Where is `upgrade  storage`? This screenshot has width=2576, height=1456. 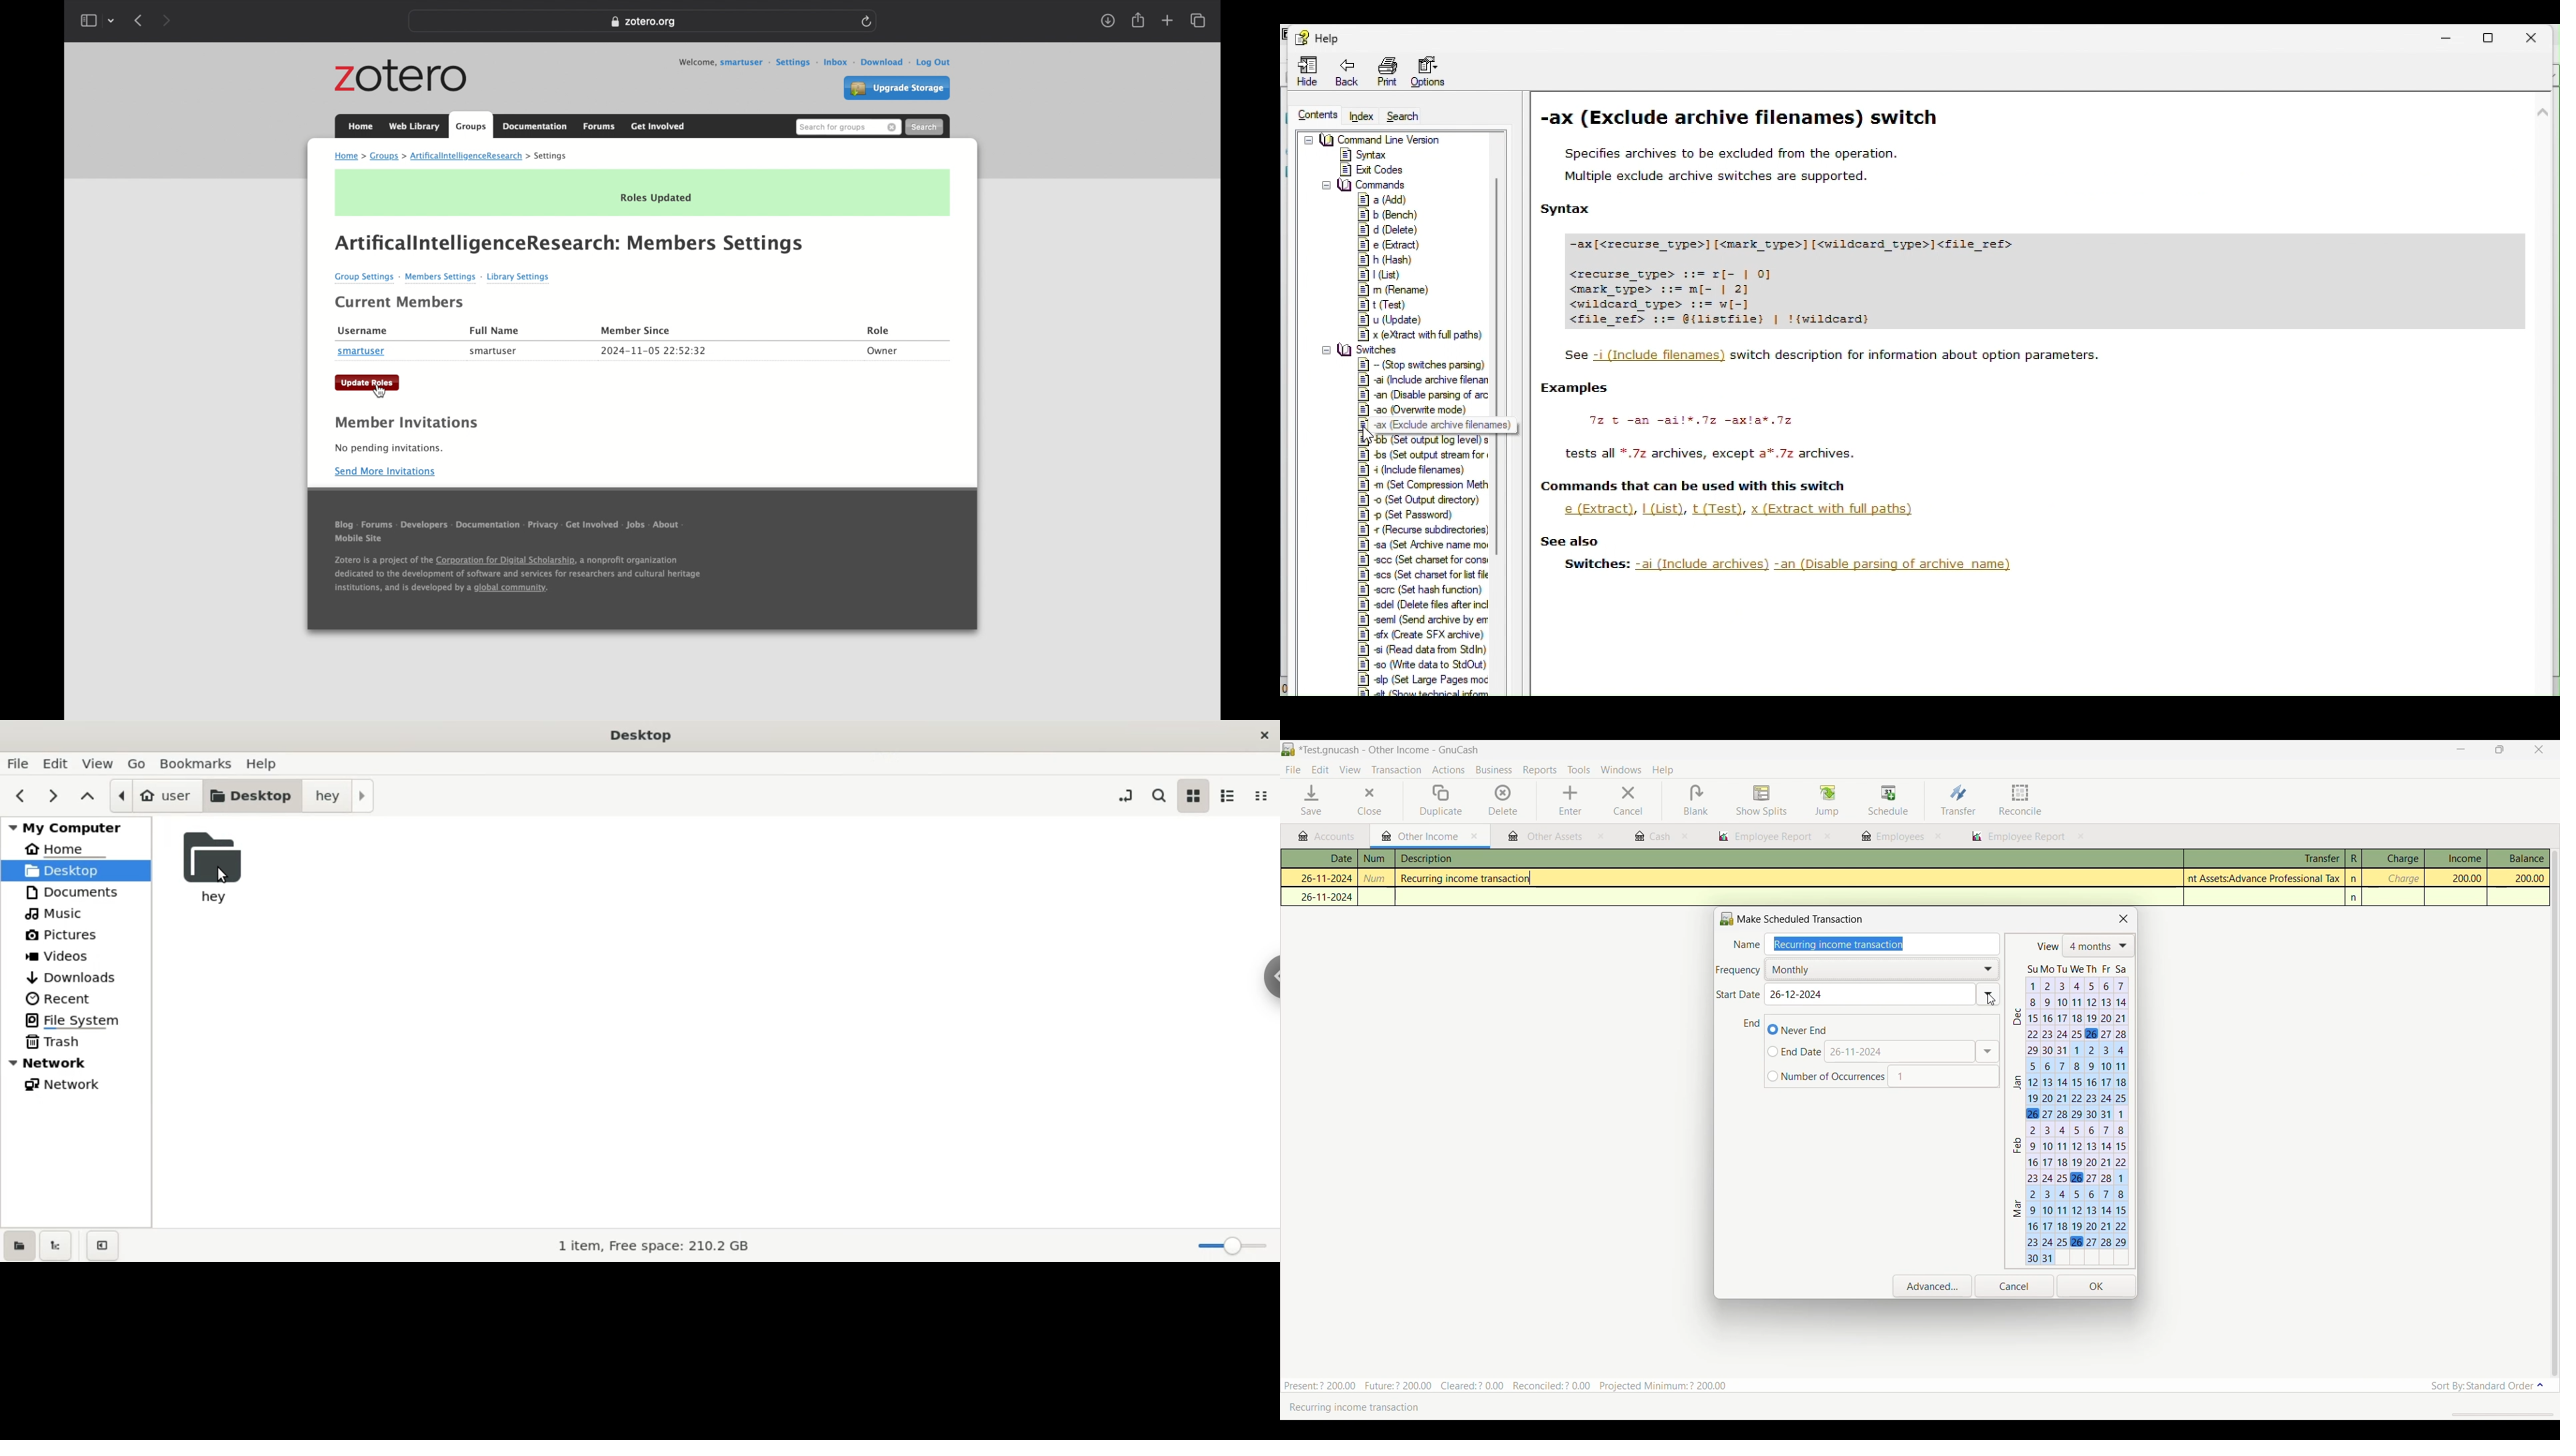
upgrade  storage is located at coordinates (897, 89).